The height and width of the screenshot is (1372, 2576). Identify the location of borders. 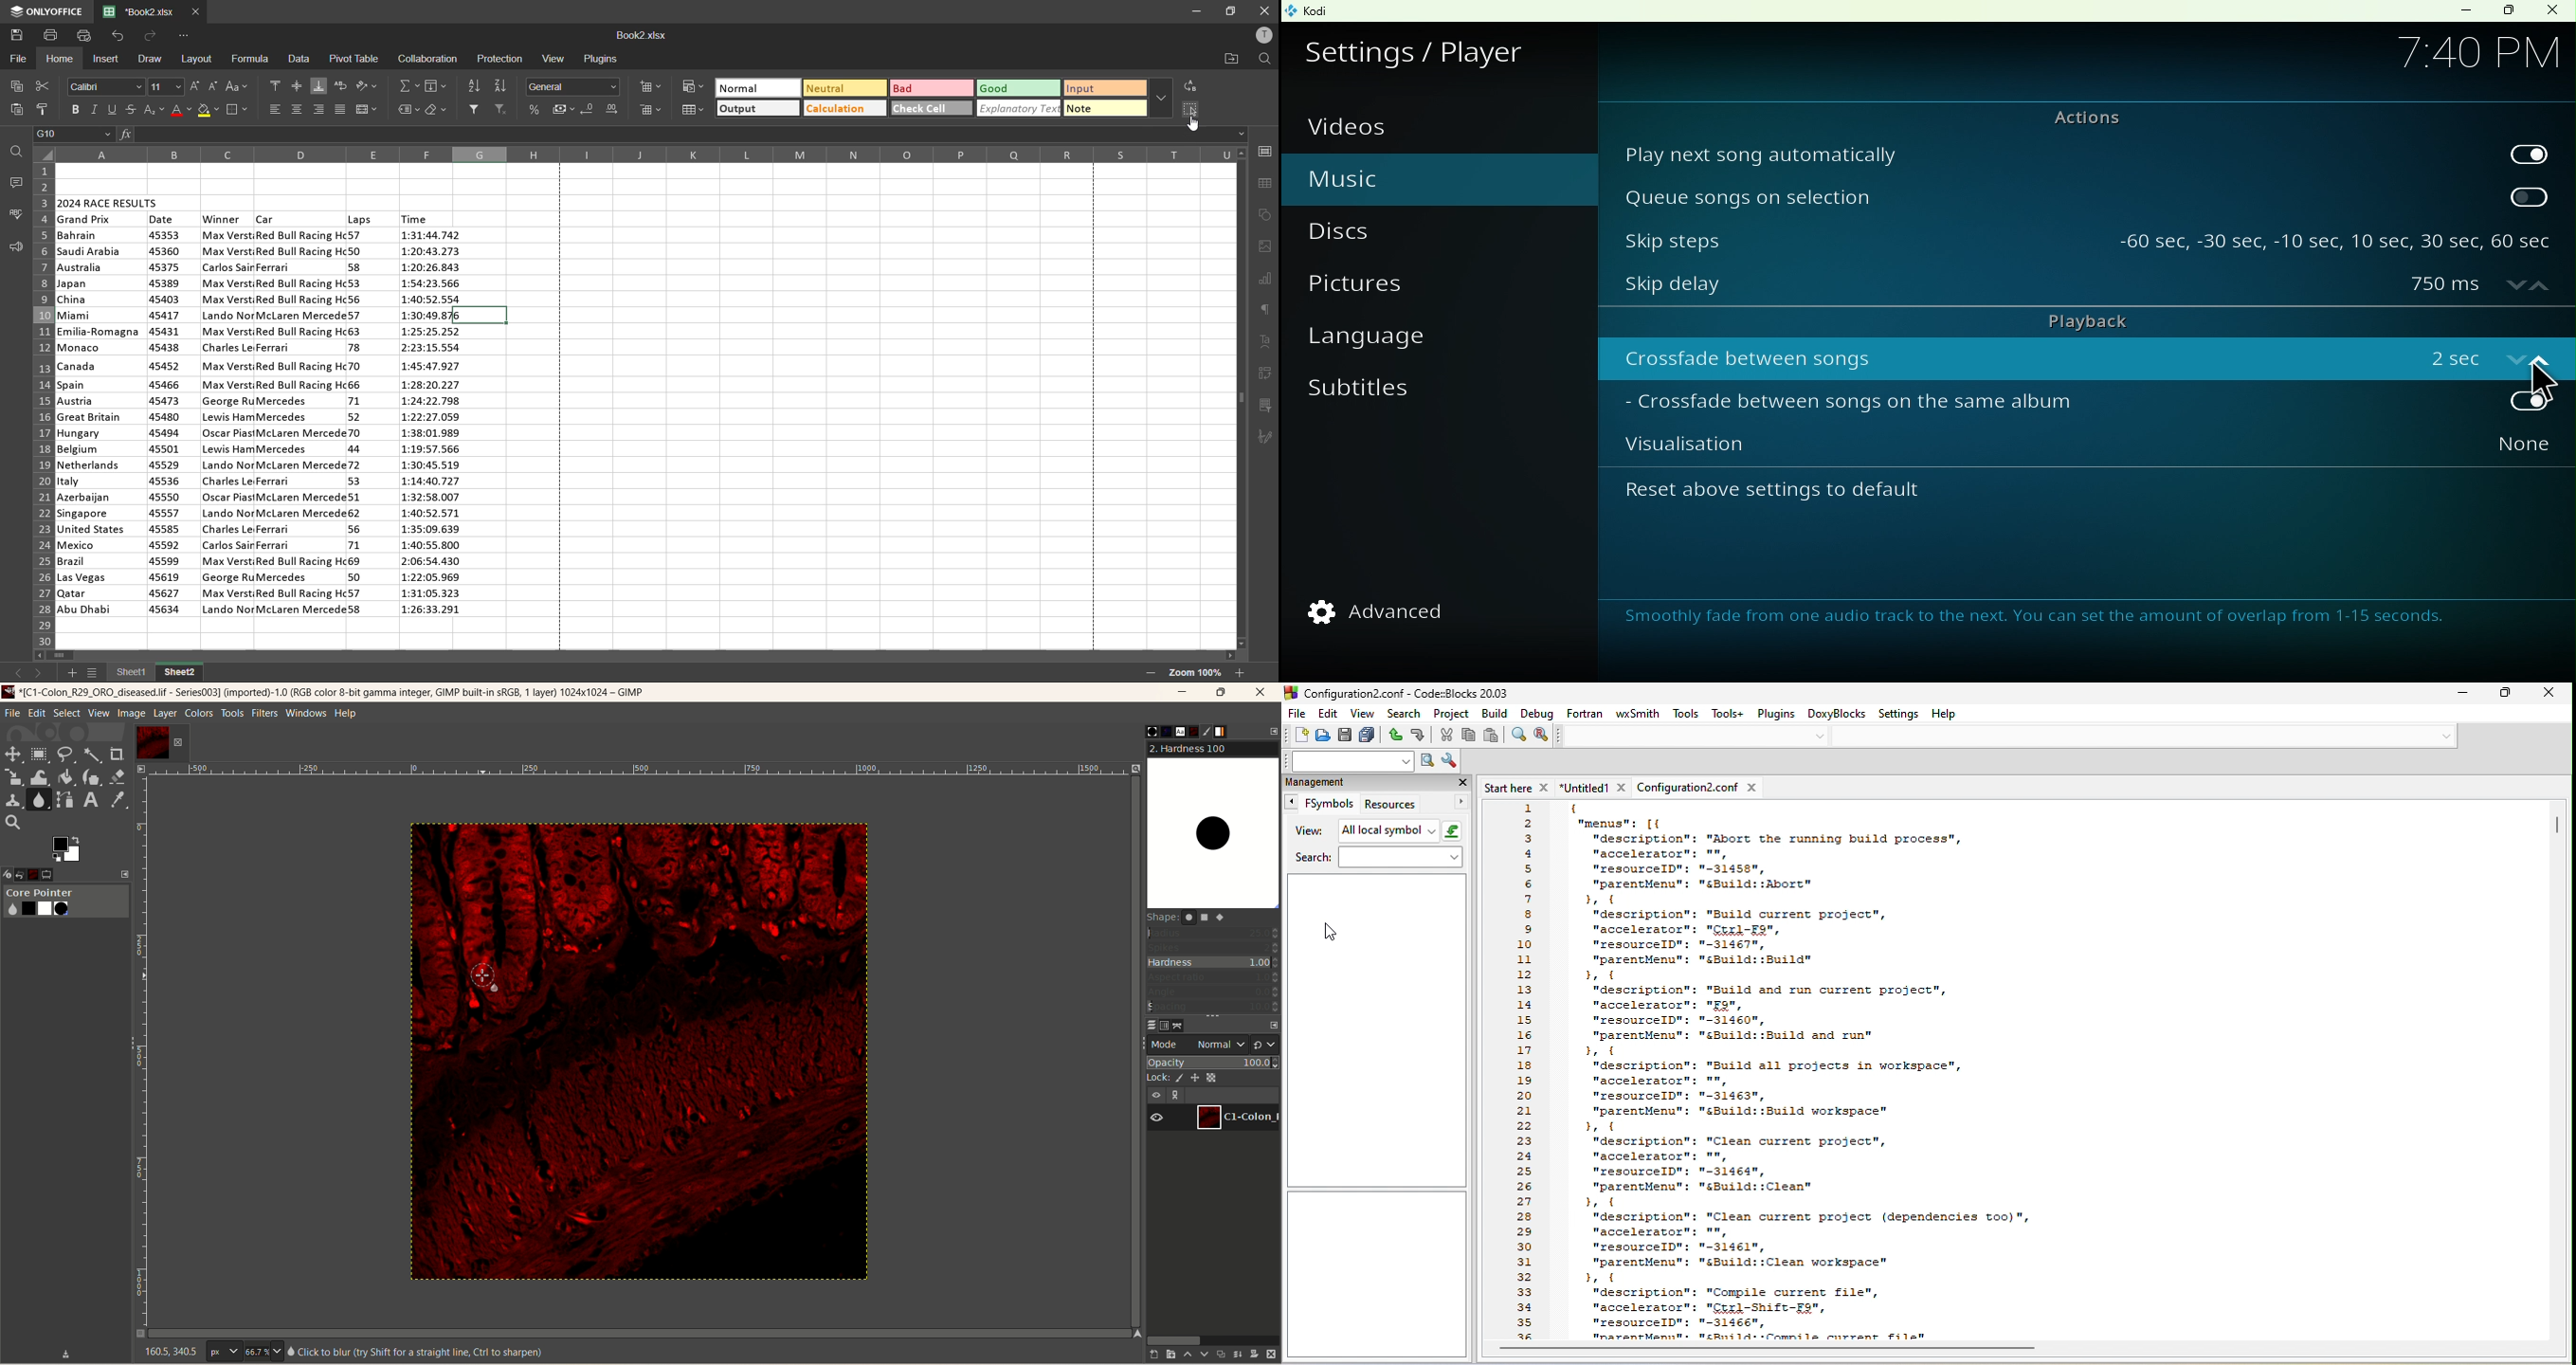
(238, 112).